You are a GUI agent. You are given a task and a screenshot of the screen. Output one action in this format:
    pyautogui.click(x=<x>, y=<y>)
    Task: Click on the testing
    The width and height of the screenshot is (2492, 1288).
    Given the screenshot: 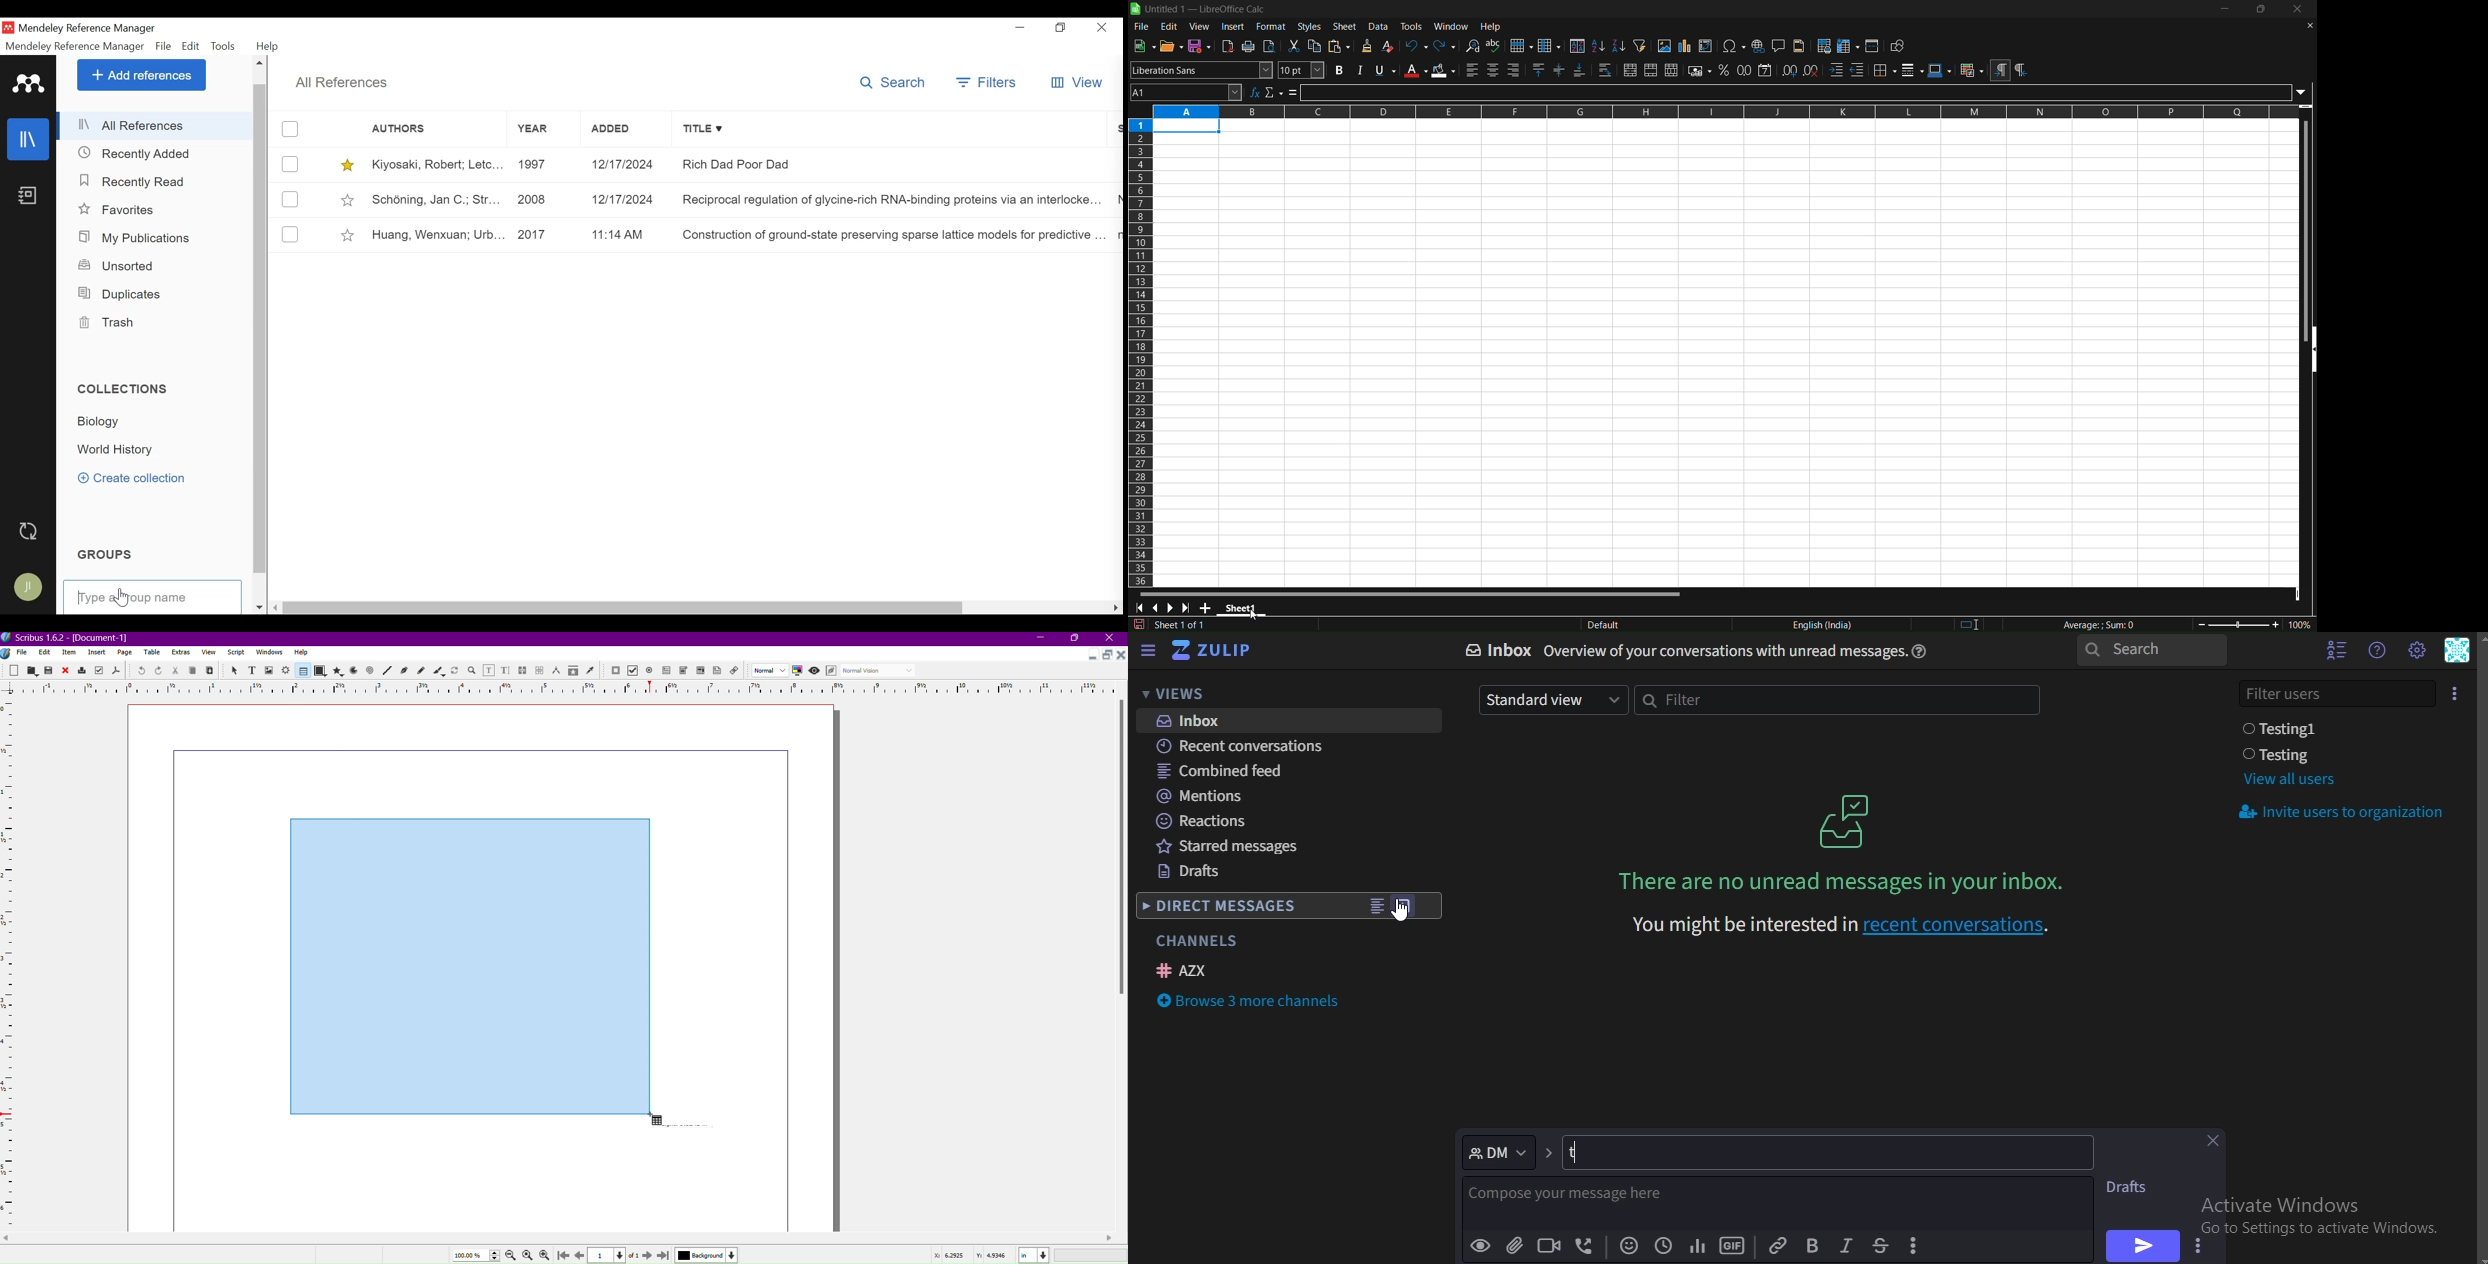 What is the action you would take?
    pyautogui.click(x=2281, y=755)
    